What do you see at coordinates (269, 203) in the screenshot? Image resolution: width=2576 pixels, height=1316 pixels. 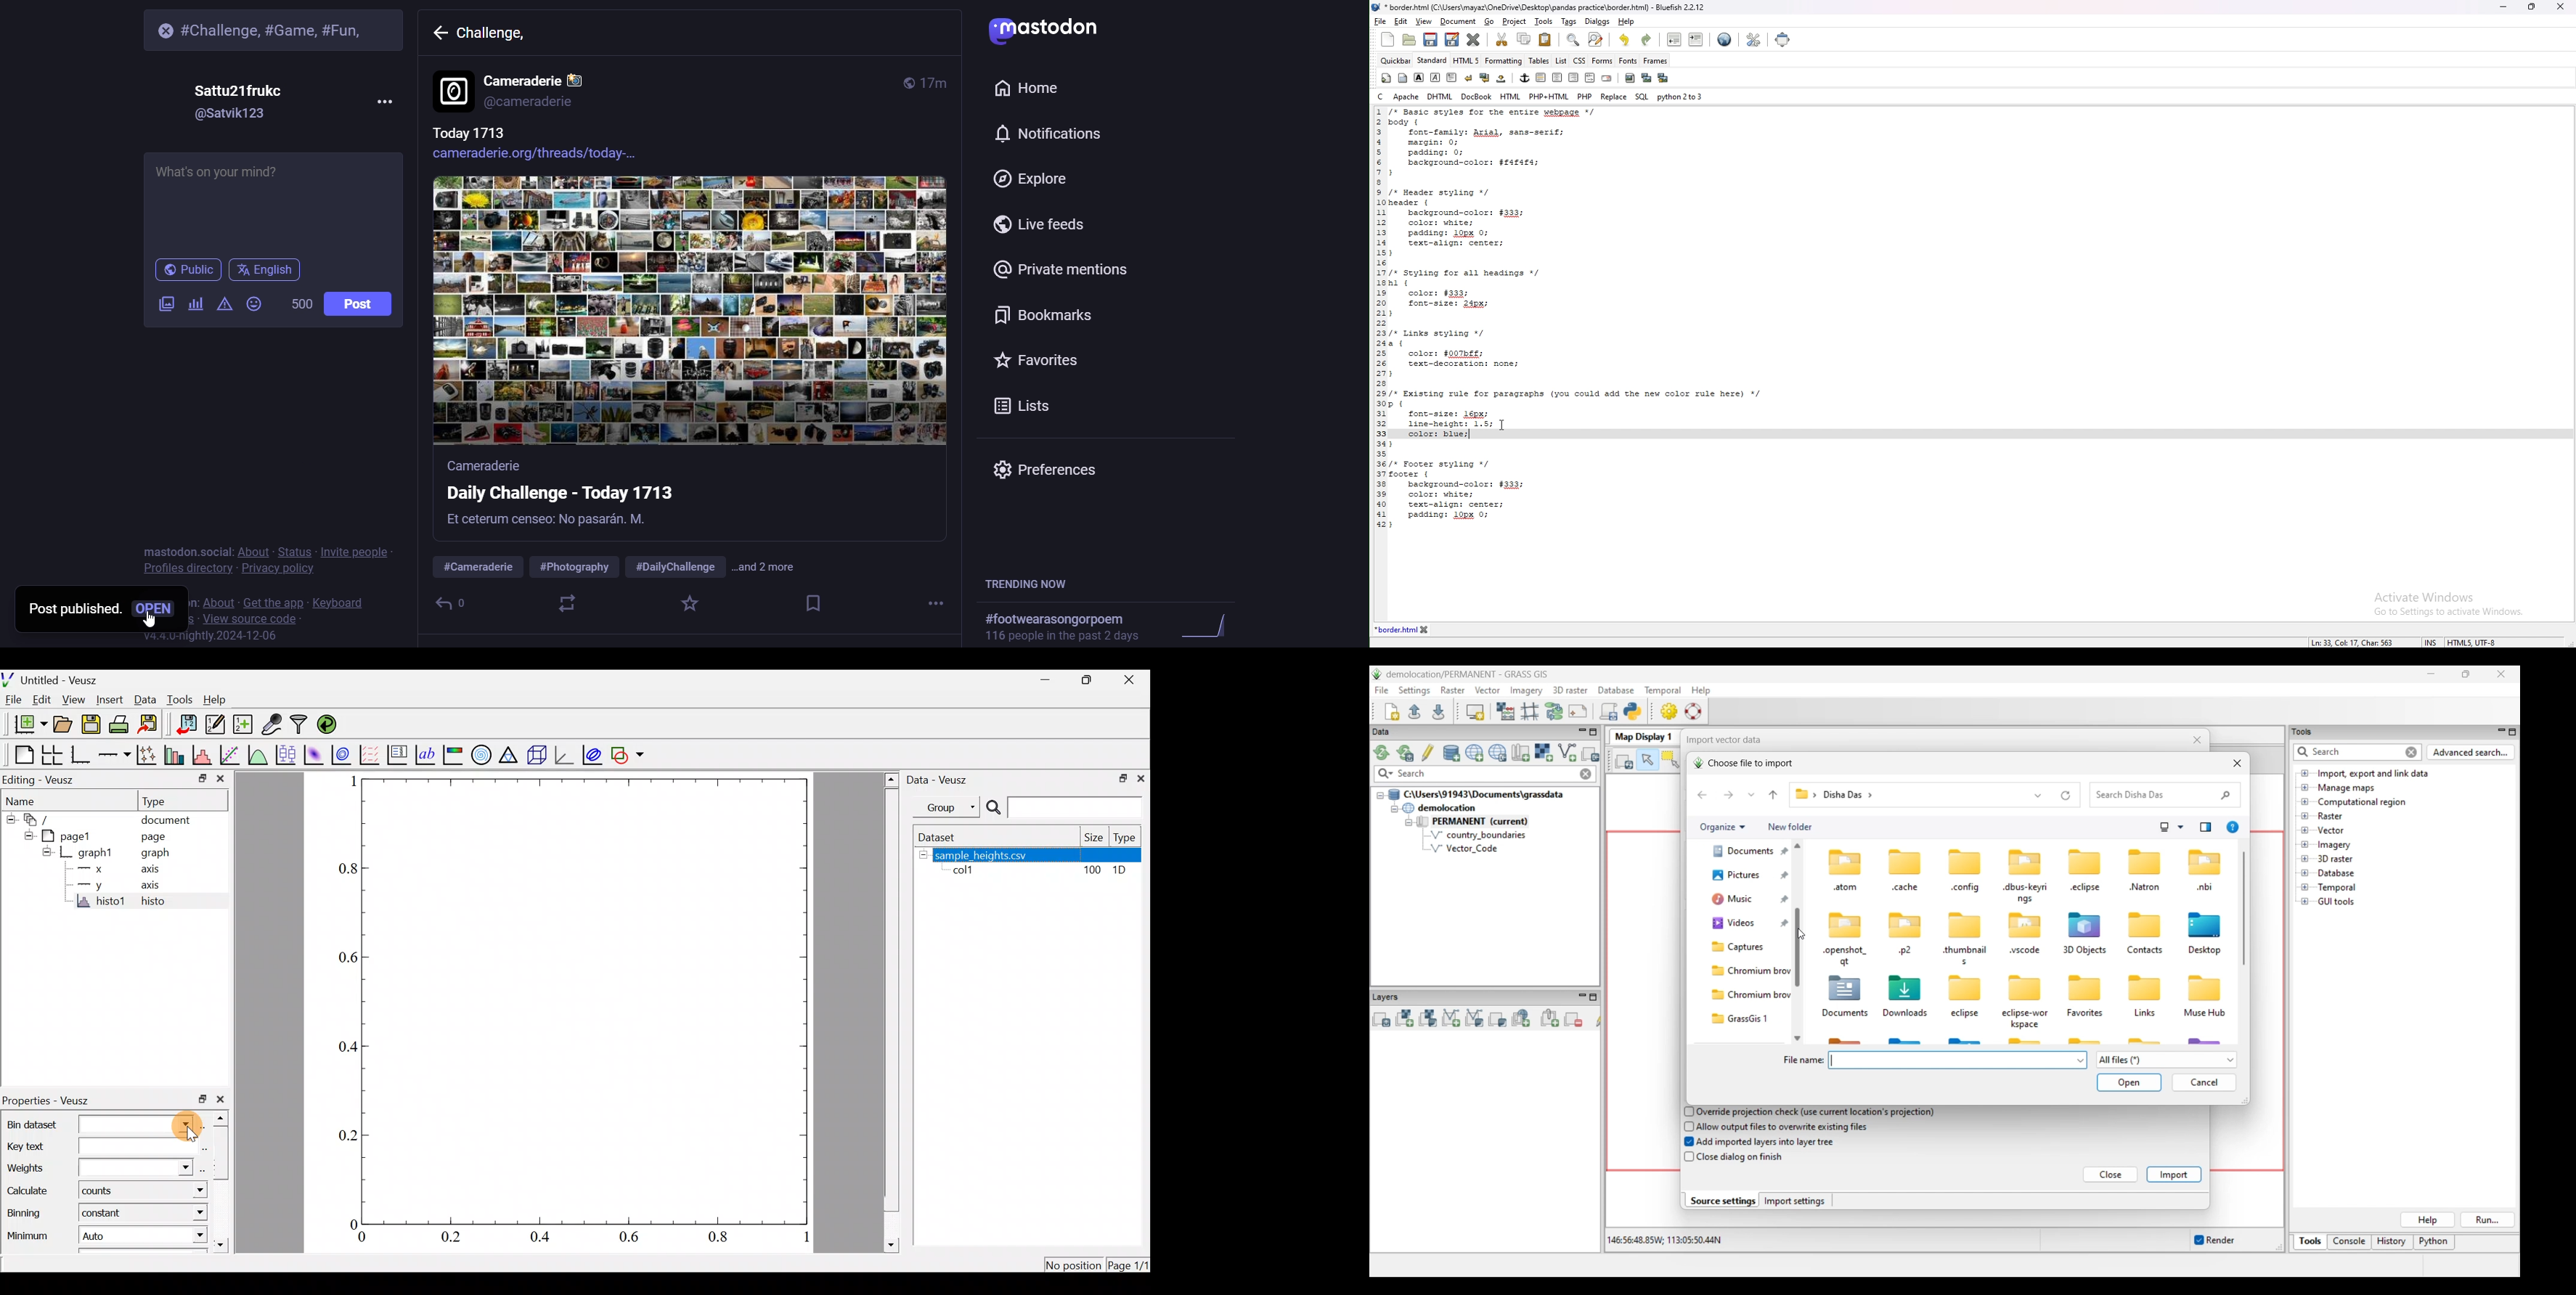 I see `What's on your mind?` at bounding box center [269, 203].